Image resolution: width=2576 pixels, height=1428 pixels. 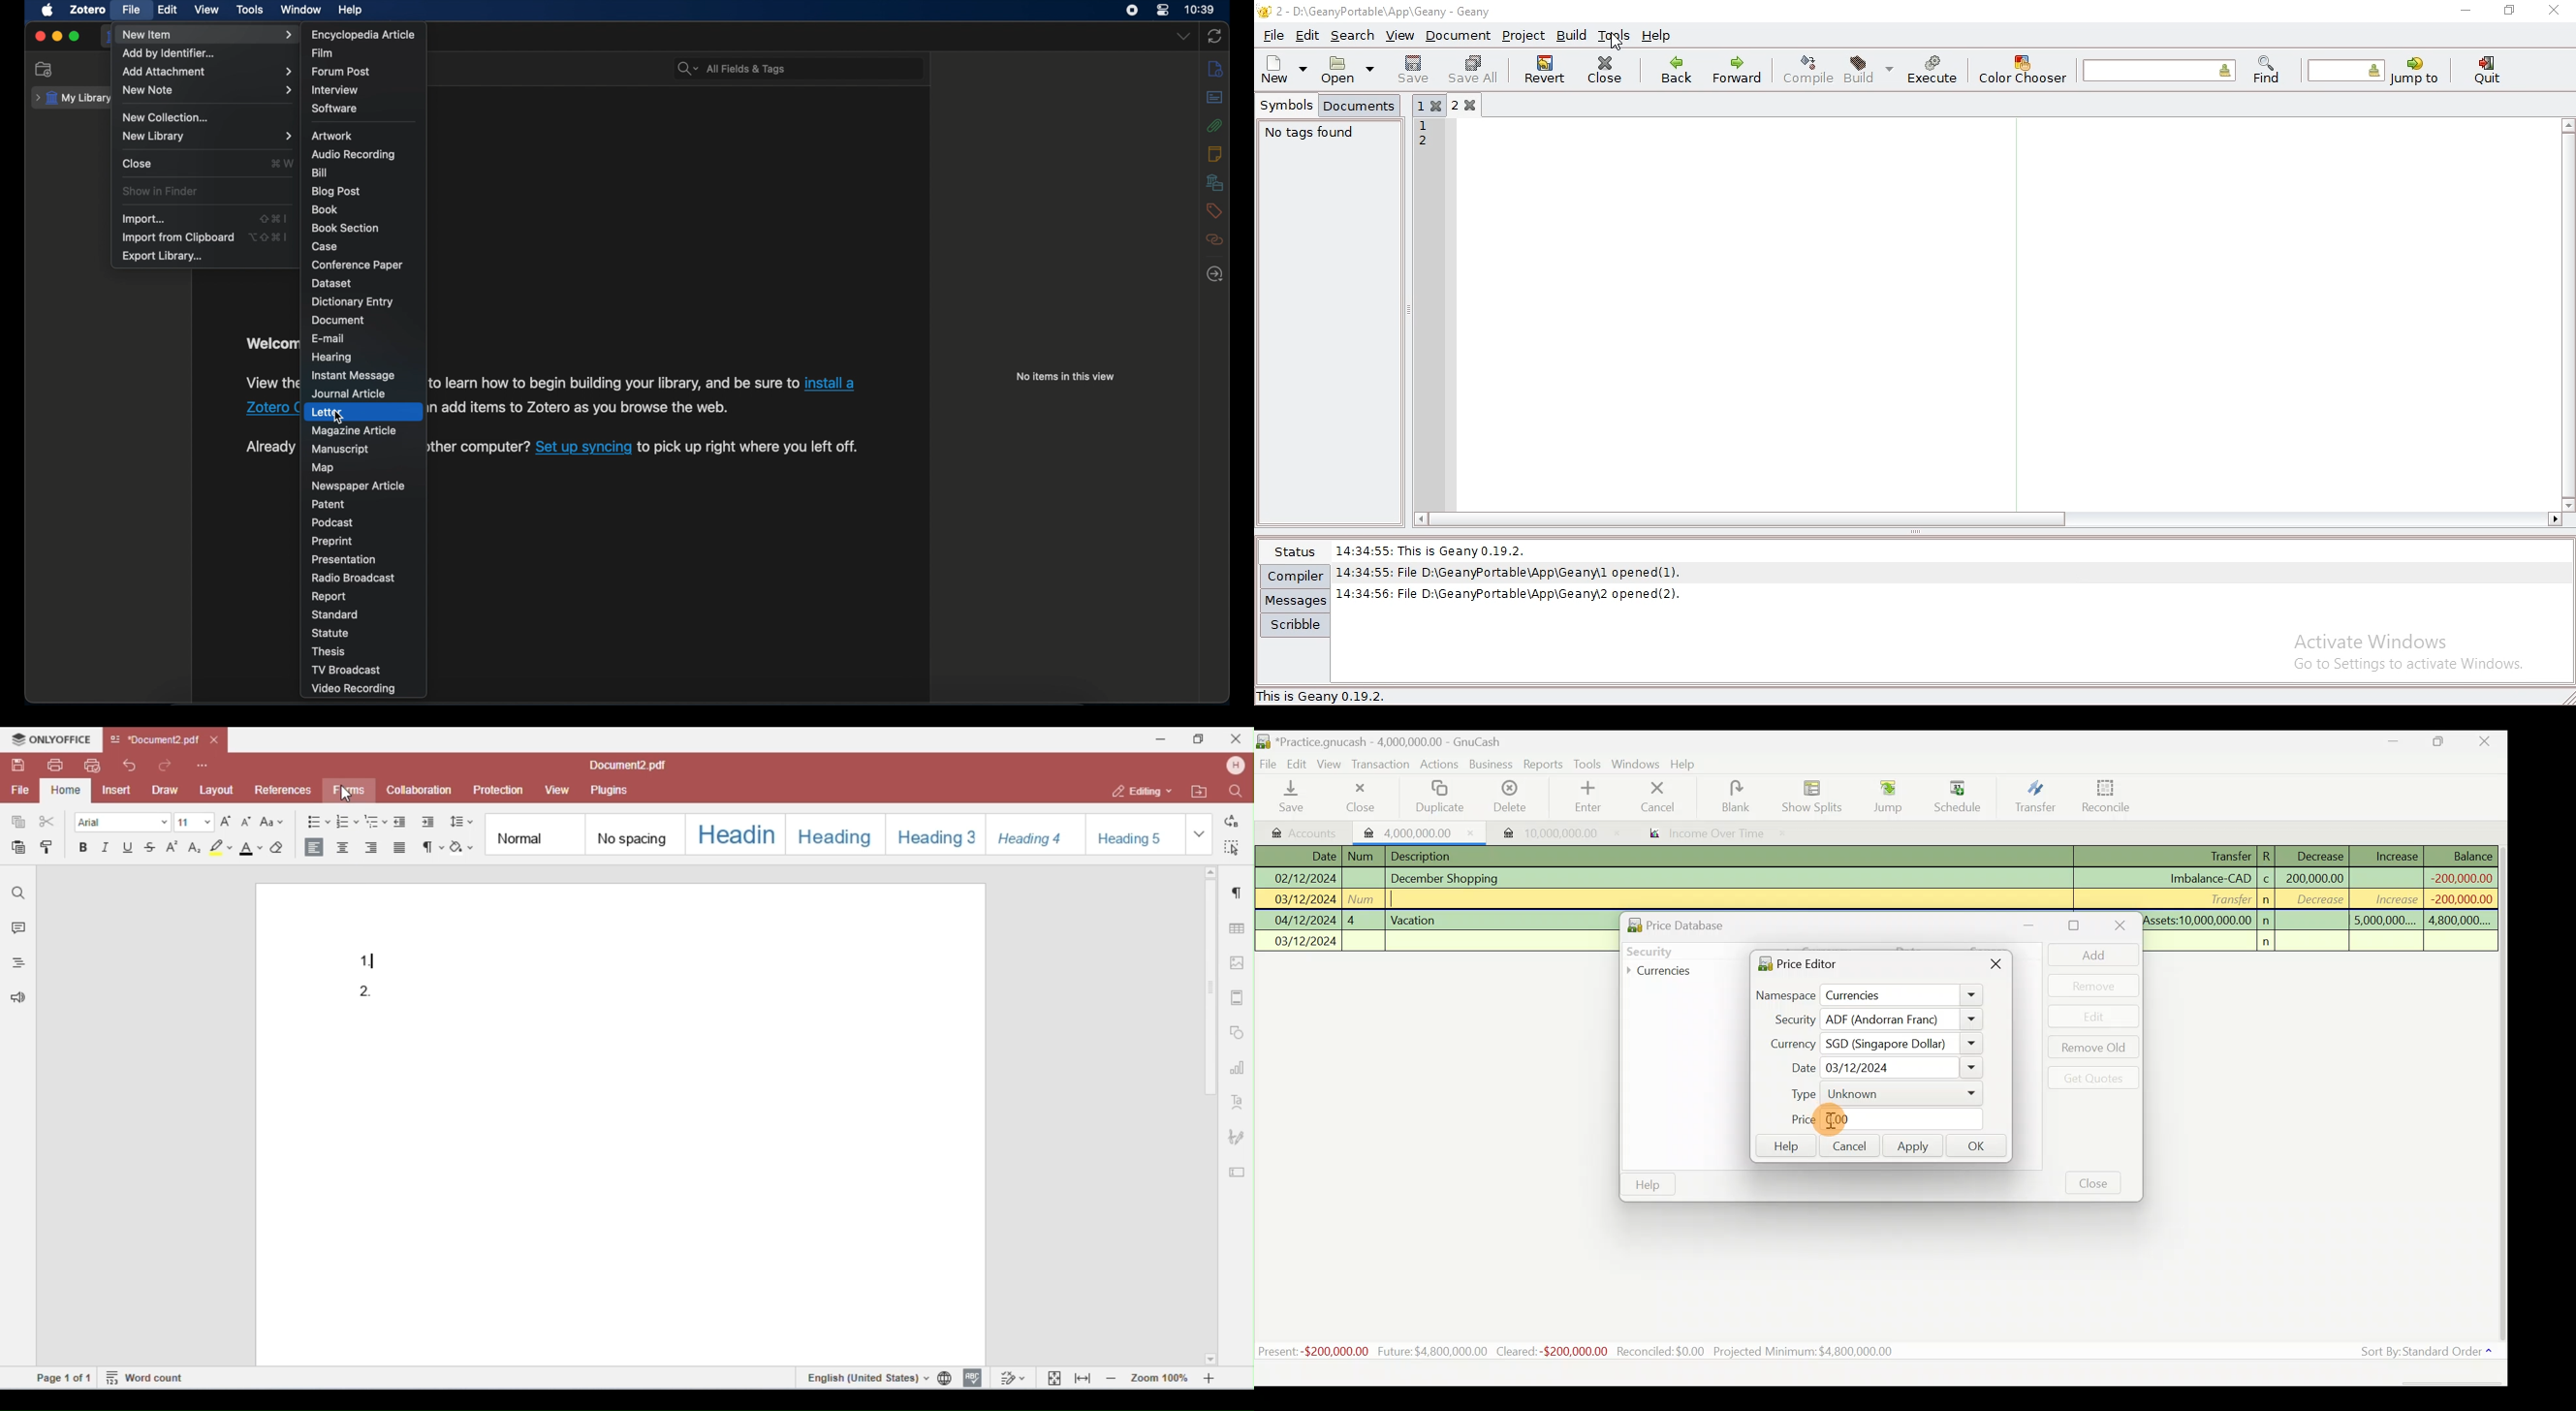 What do you see at coordinates (1065, 376) in the screenshot?
I see `no items in this view` at bounding box center [1065, 376].